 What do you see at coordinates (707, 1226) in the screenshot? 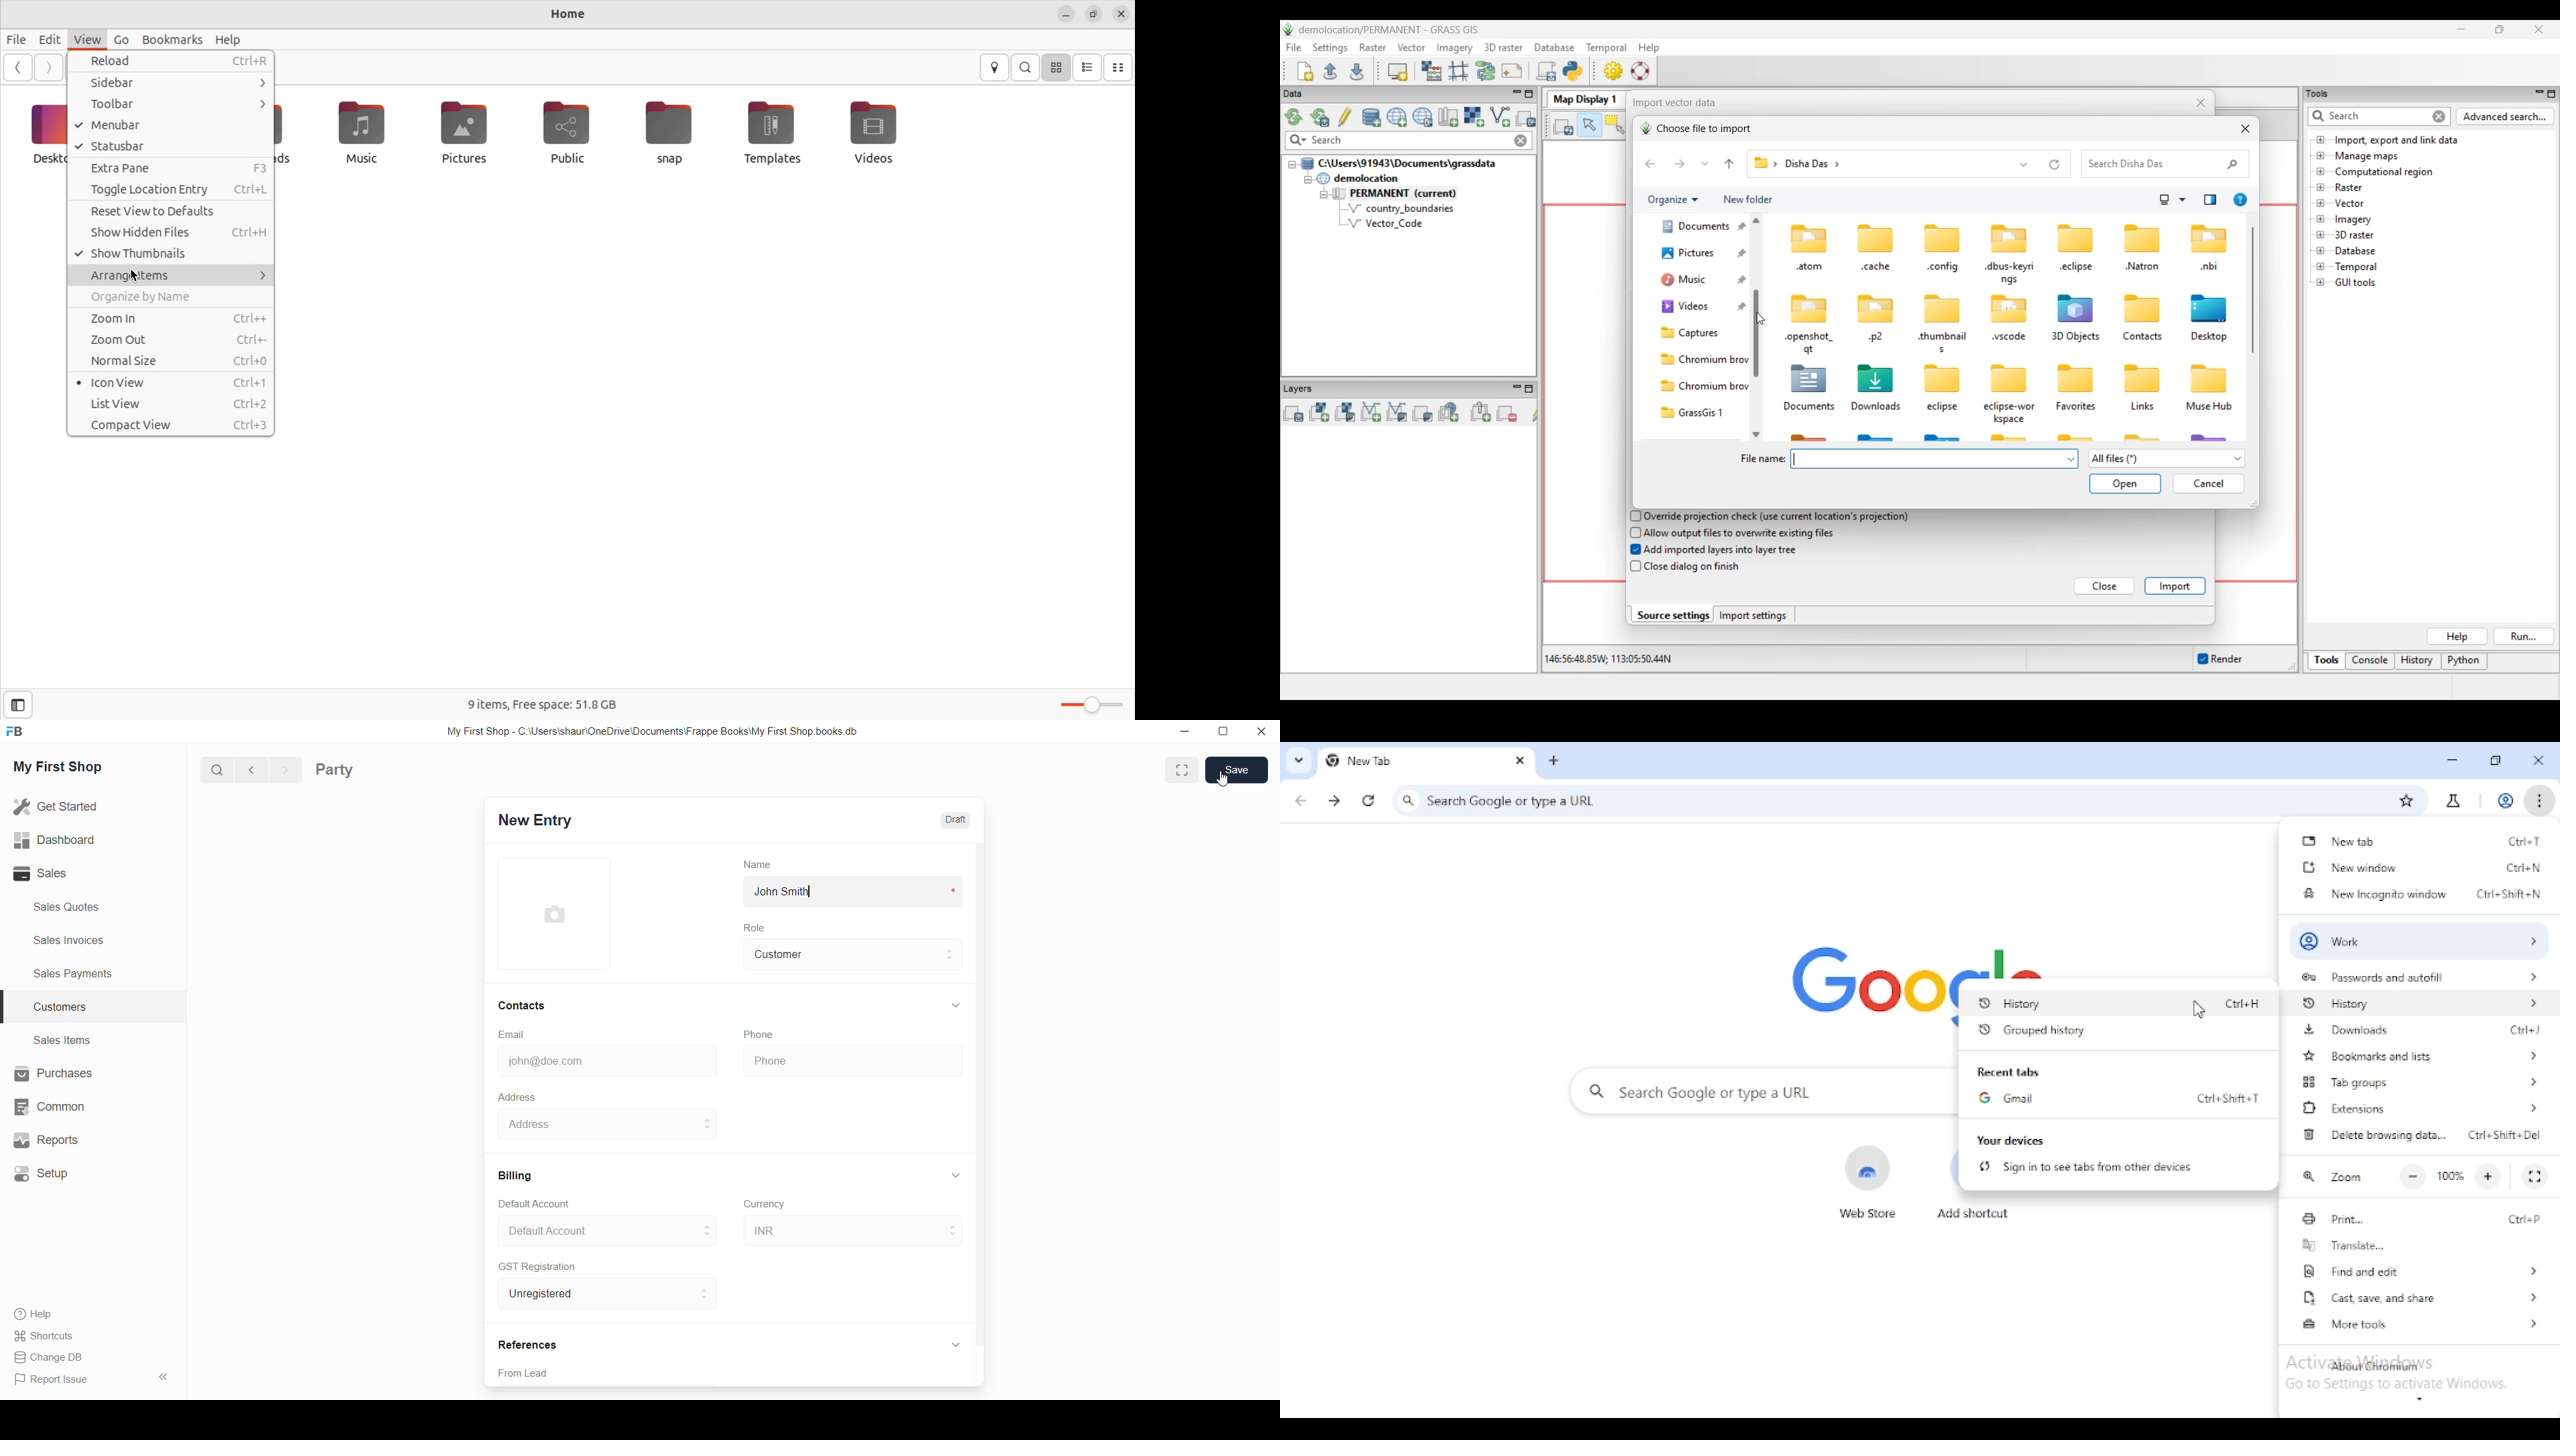
I see `move to above address` at bounding box center [707, 1226].